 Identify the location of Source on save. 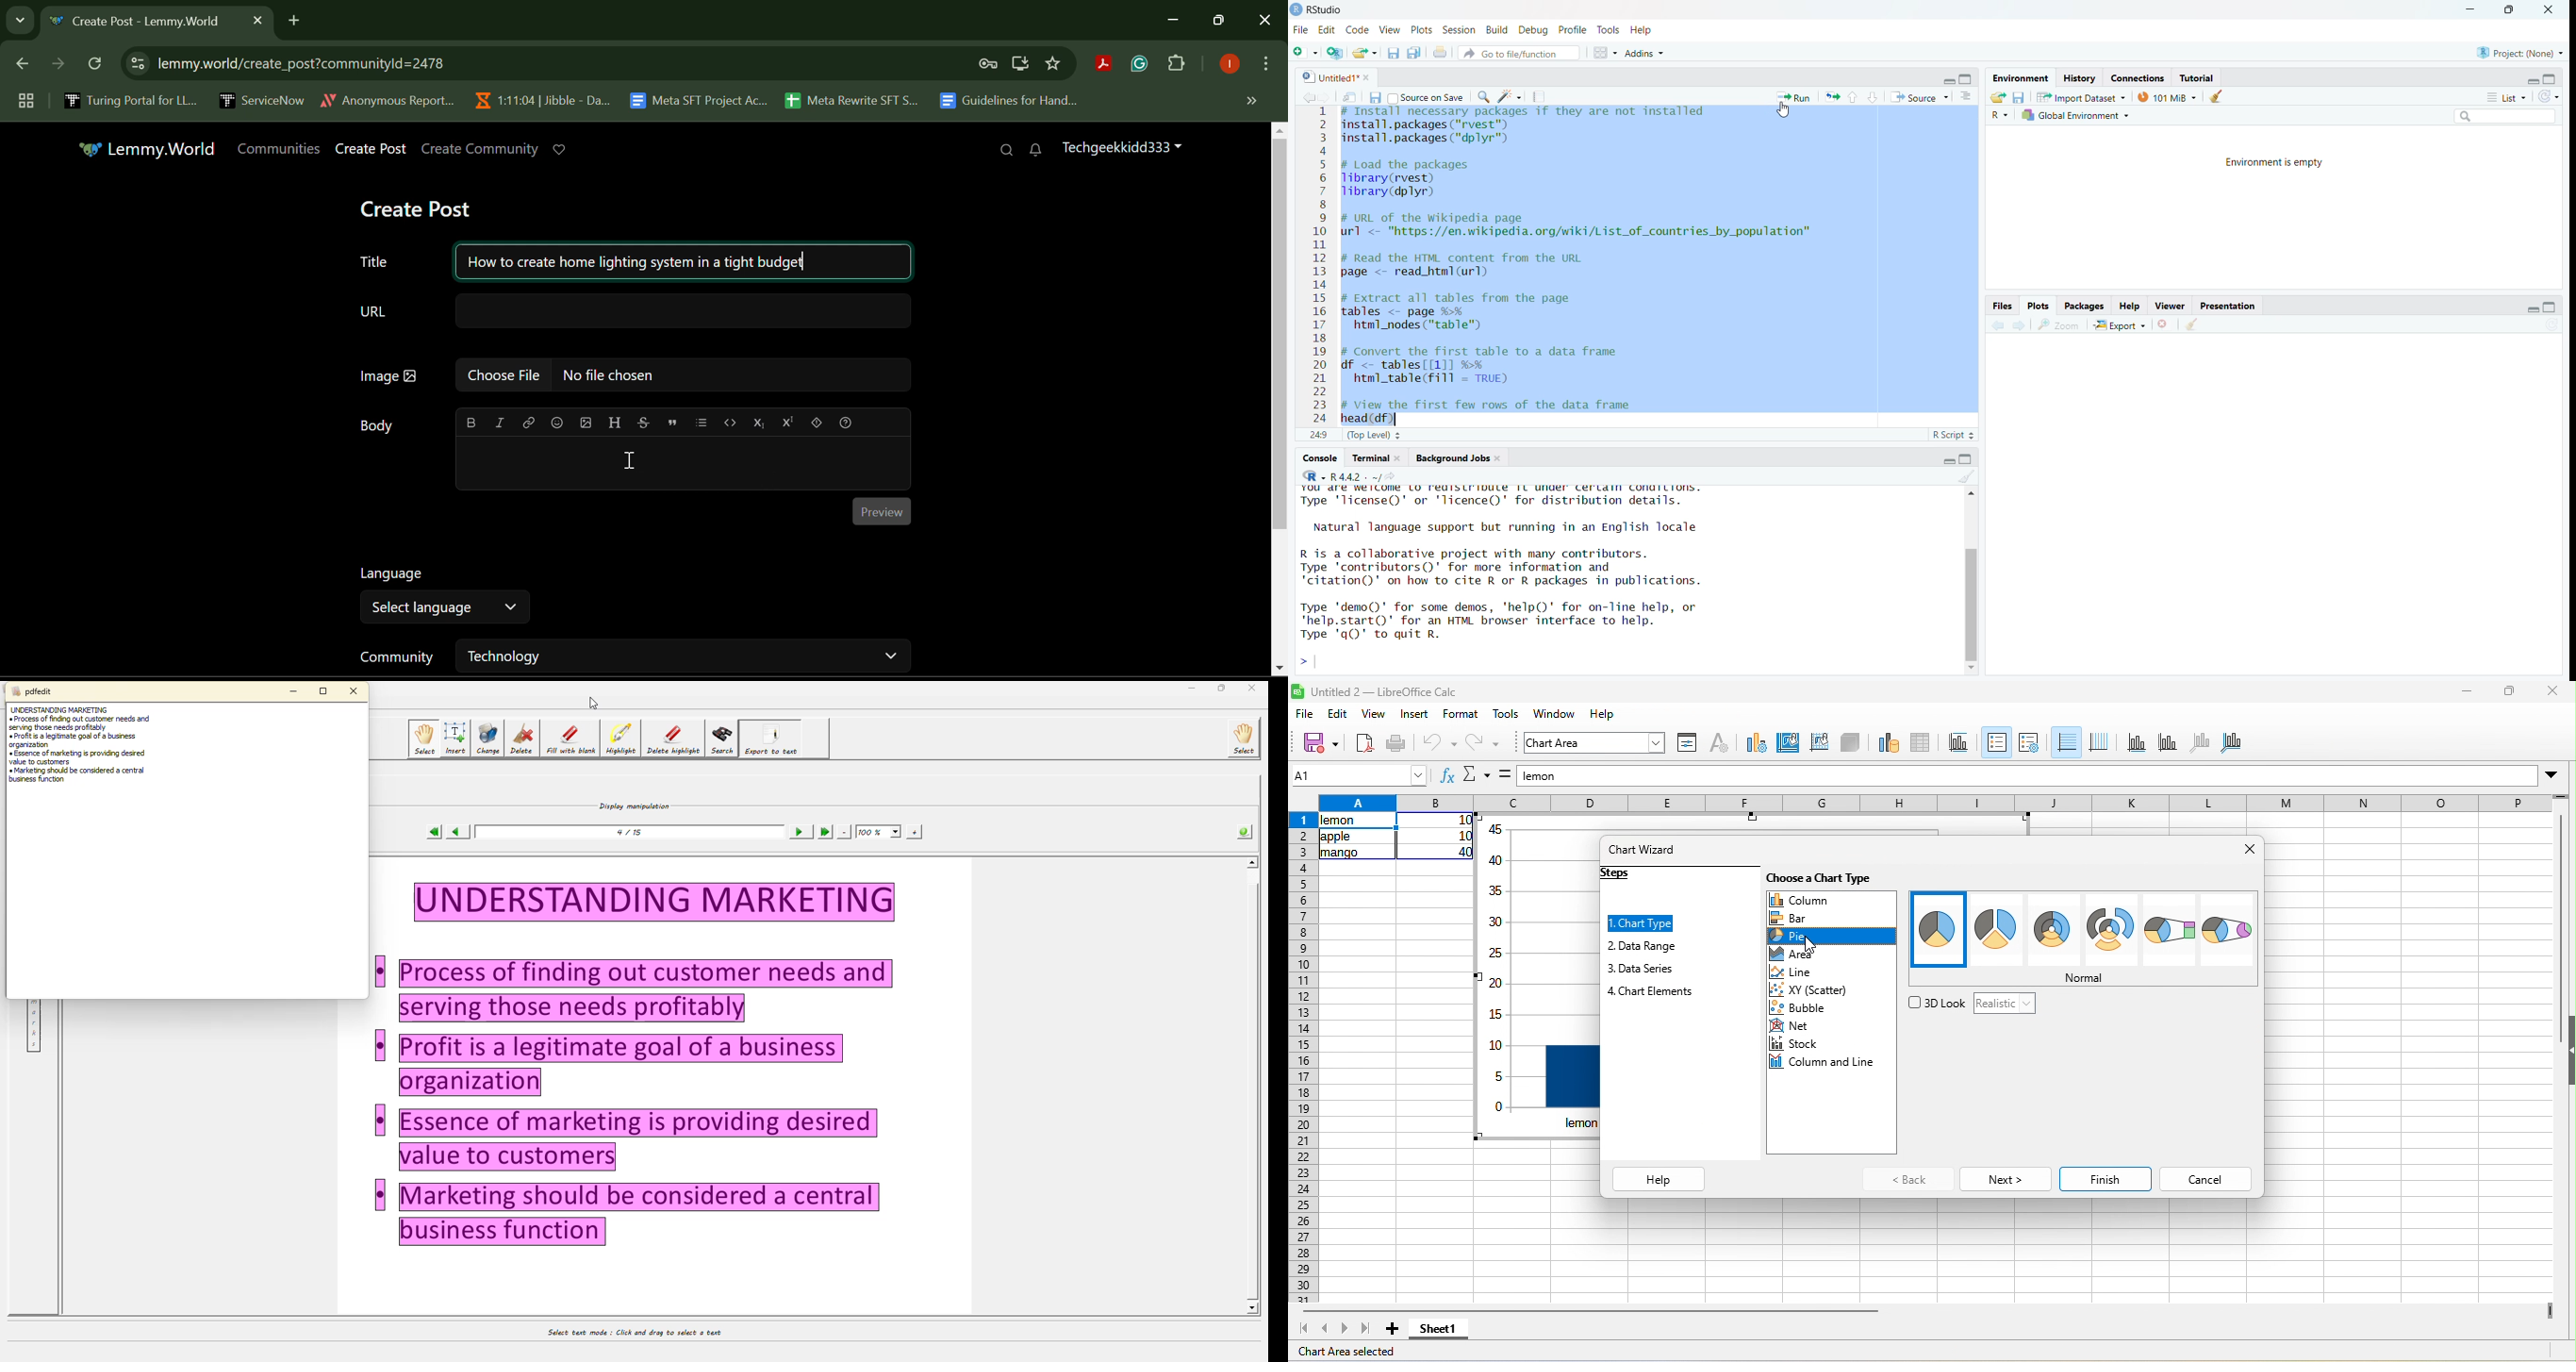
(1427, 97).